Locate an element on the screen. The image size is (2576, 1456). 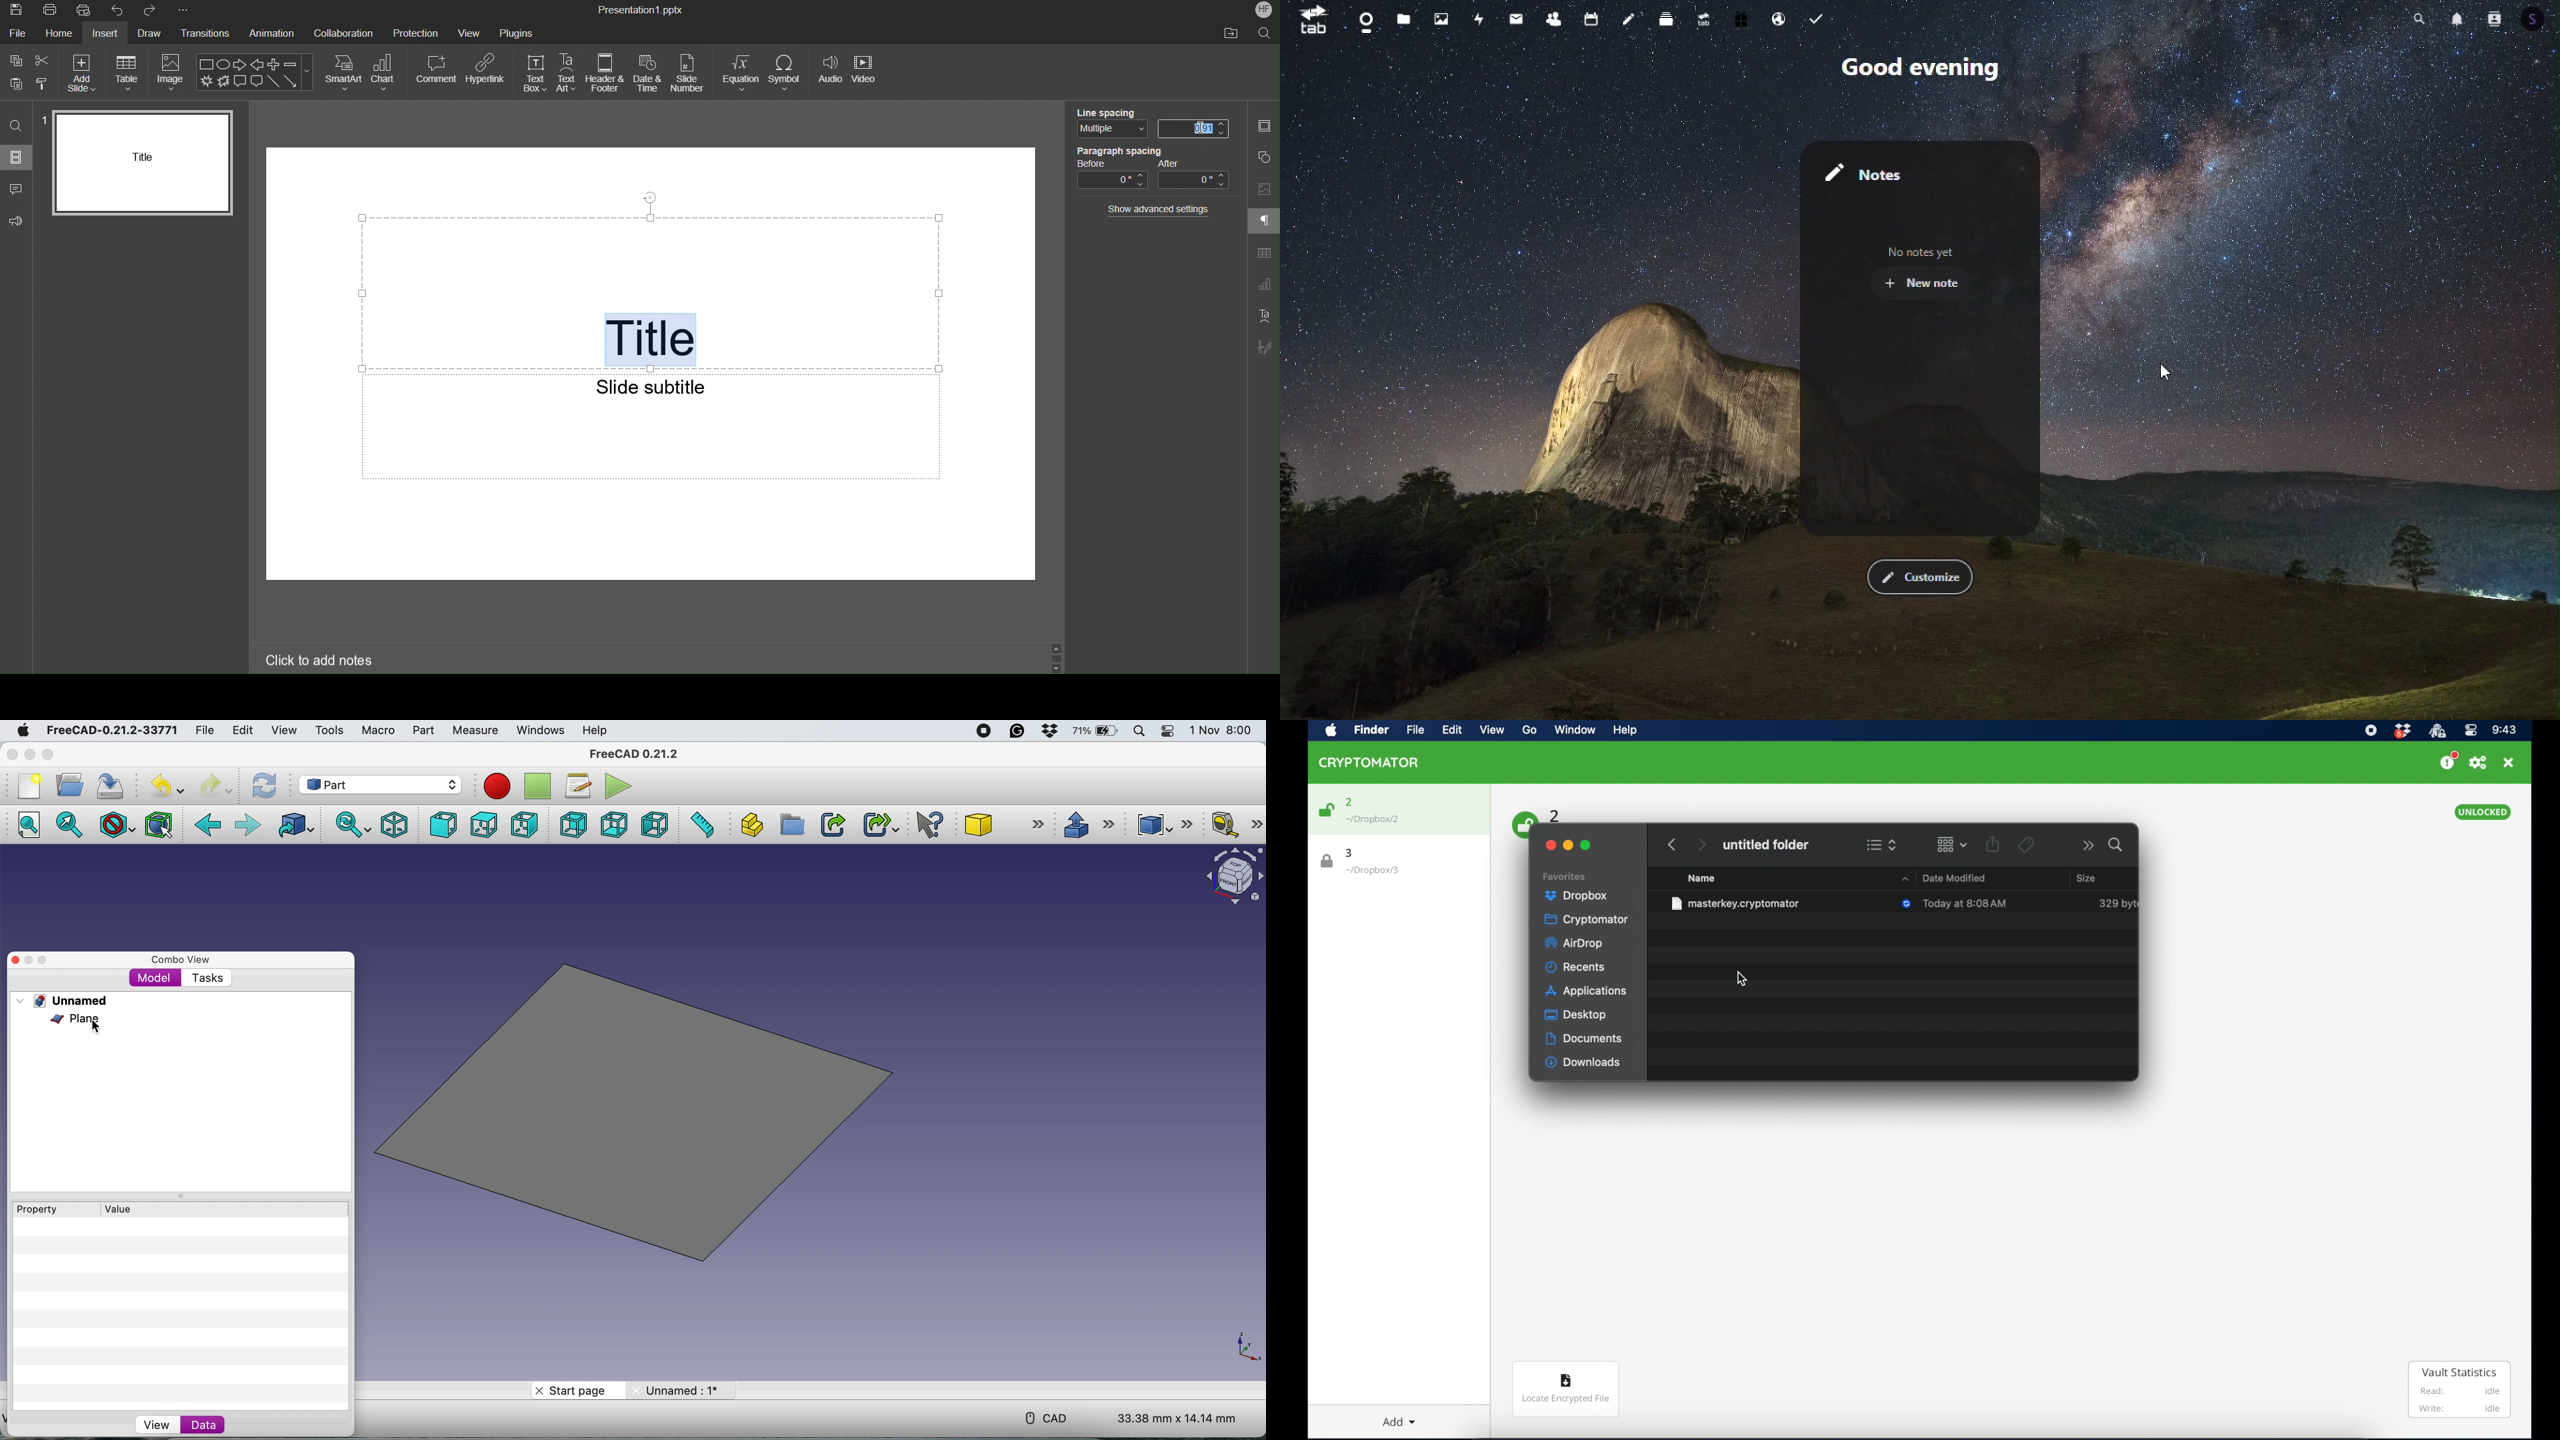
cursor is located at coordinates (98, 1025).